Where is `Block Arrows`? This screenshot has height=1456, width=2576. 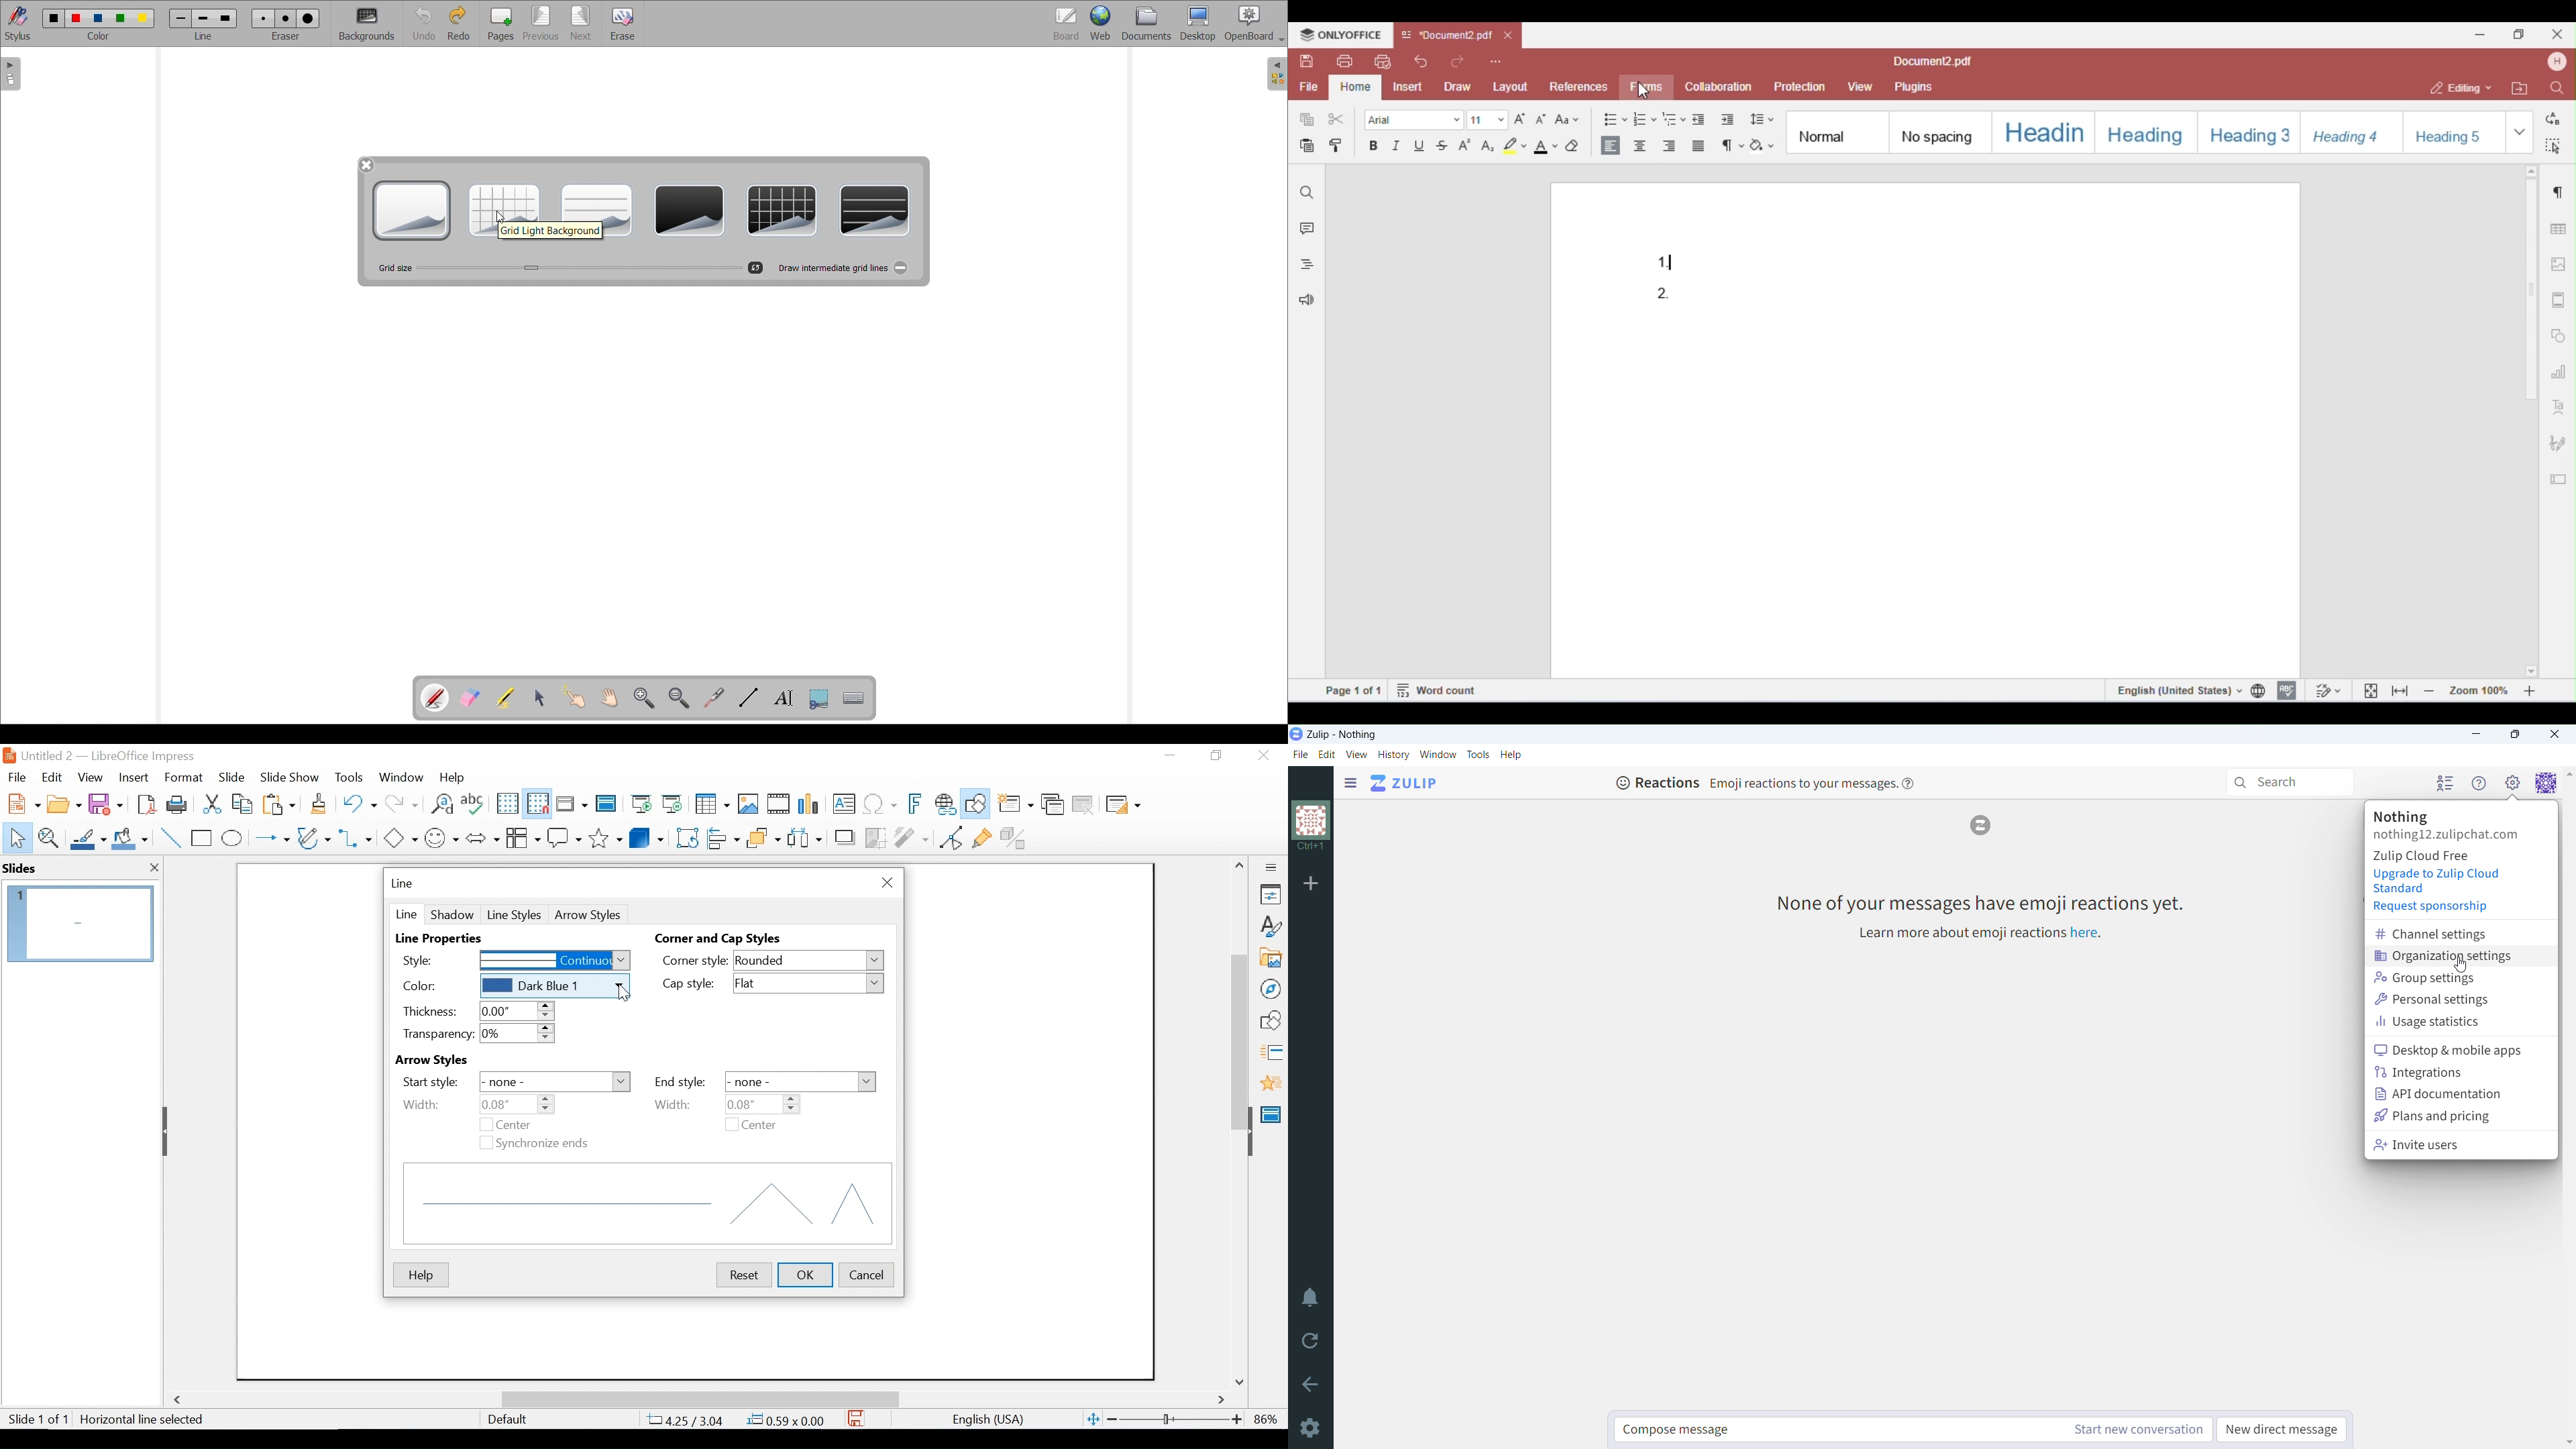 Block Arrows is located at coordinates (482, 837).